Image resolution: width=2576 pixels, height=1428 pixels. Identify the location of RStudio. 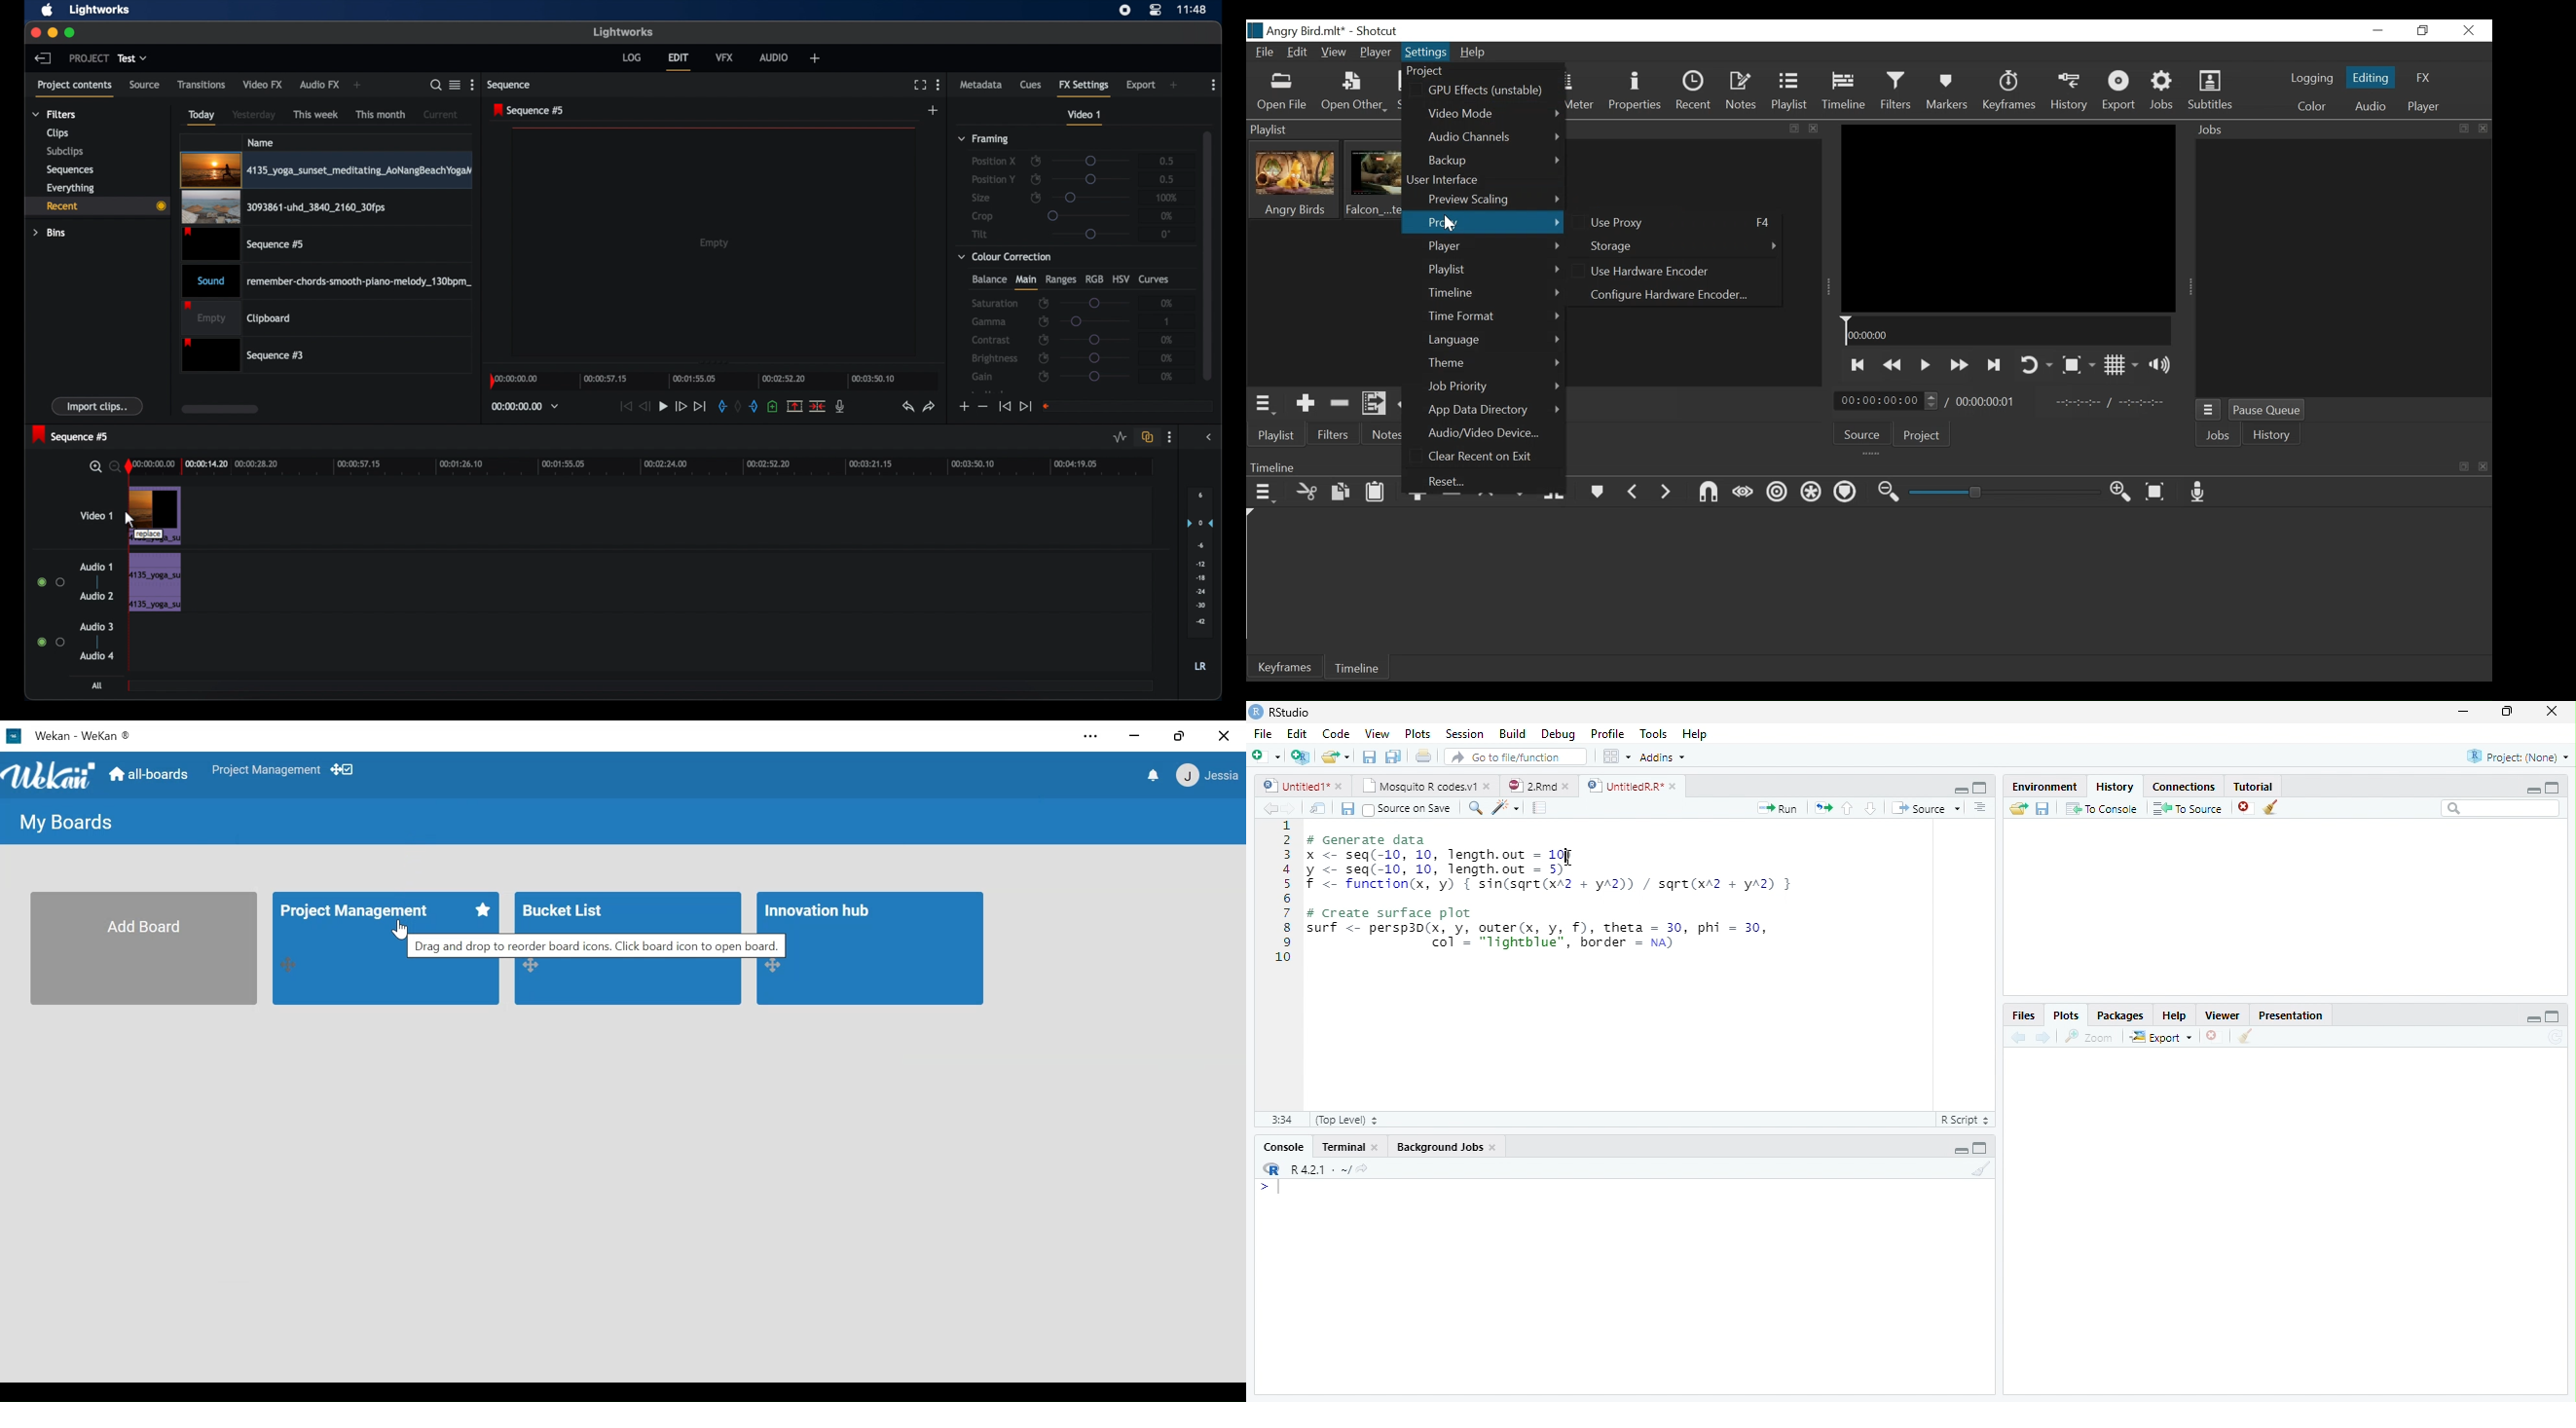
(1279, 712).